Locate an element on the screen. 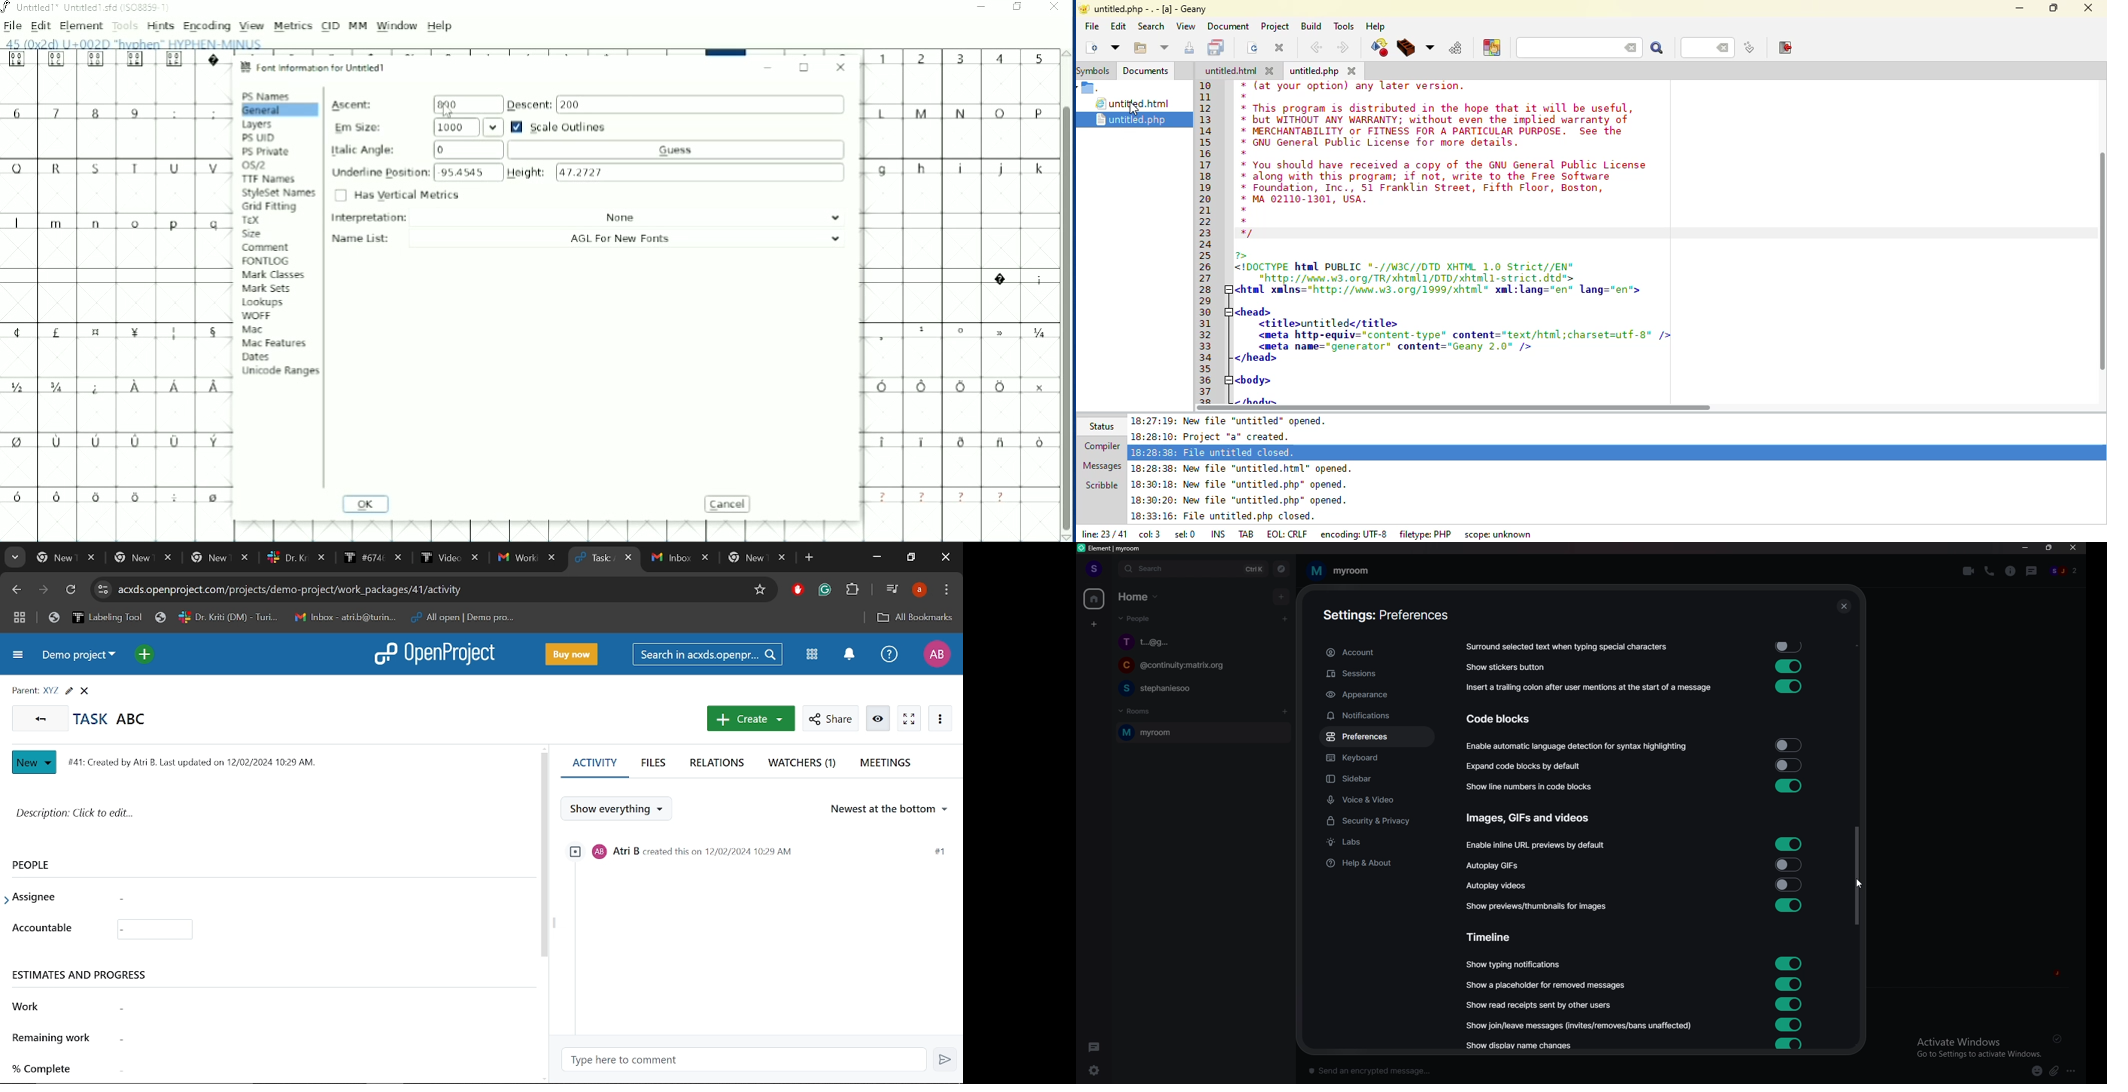 Image resolution: width=2128 pixels, height=1092 pixels. Relations is located at coordinates (717, 763).